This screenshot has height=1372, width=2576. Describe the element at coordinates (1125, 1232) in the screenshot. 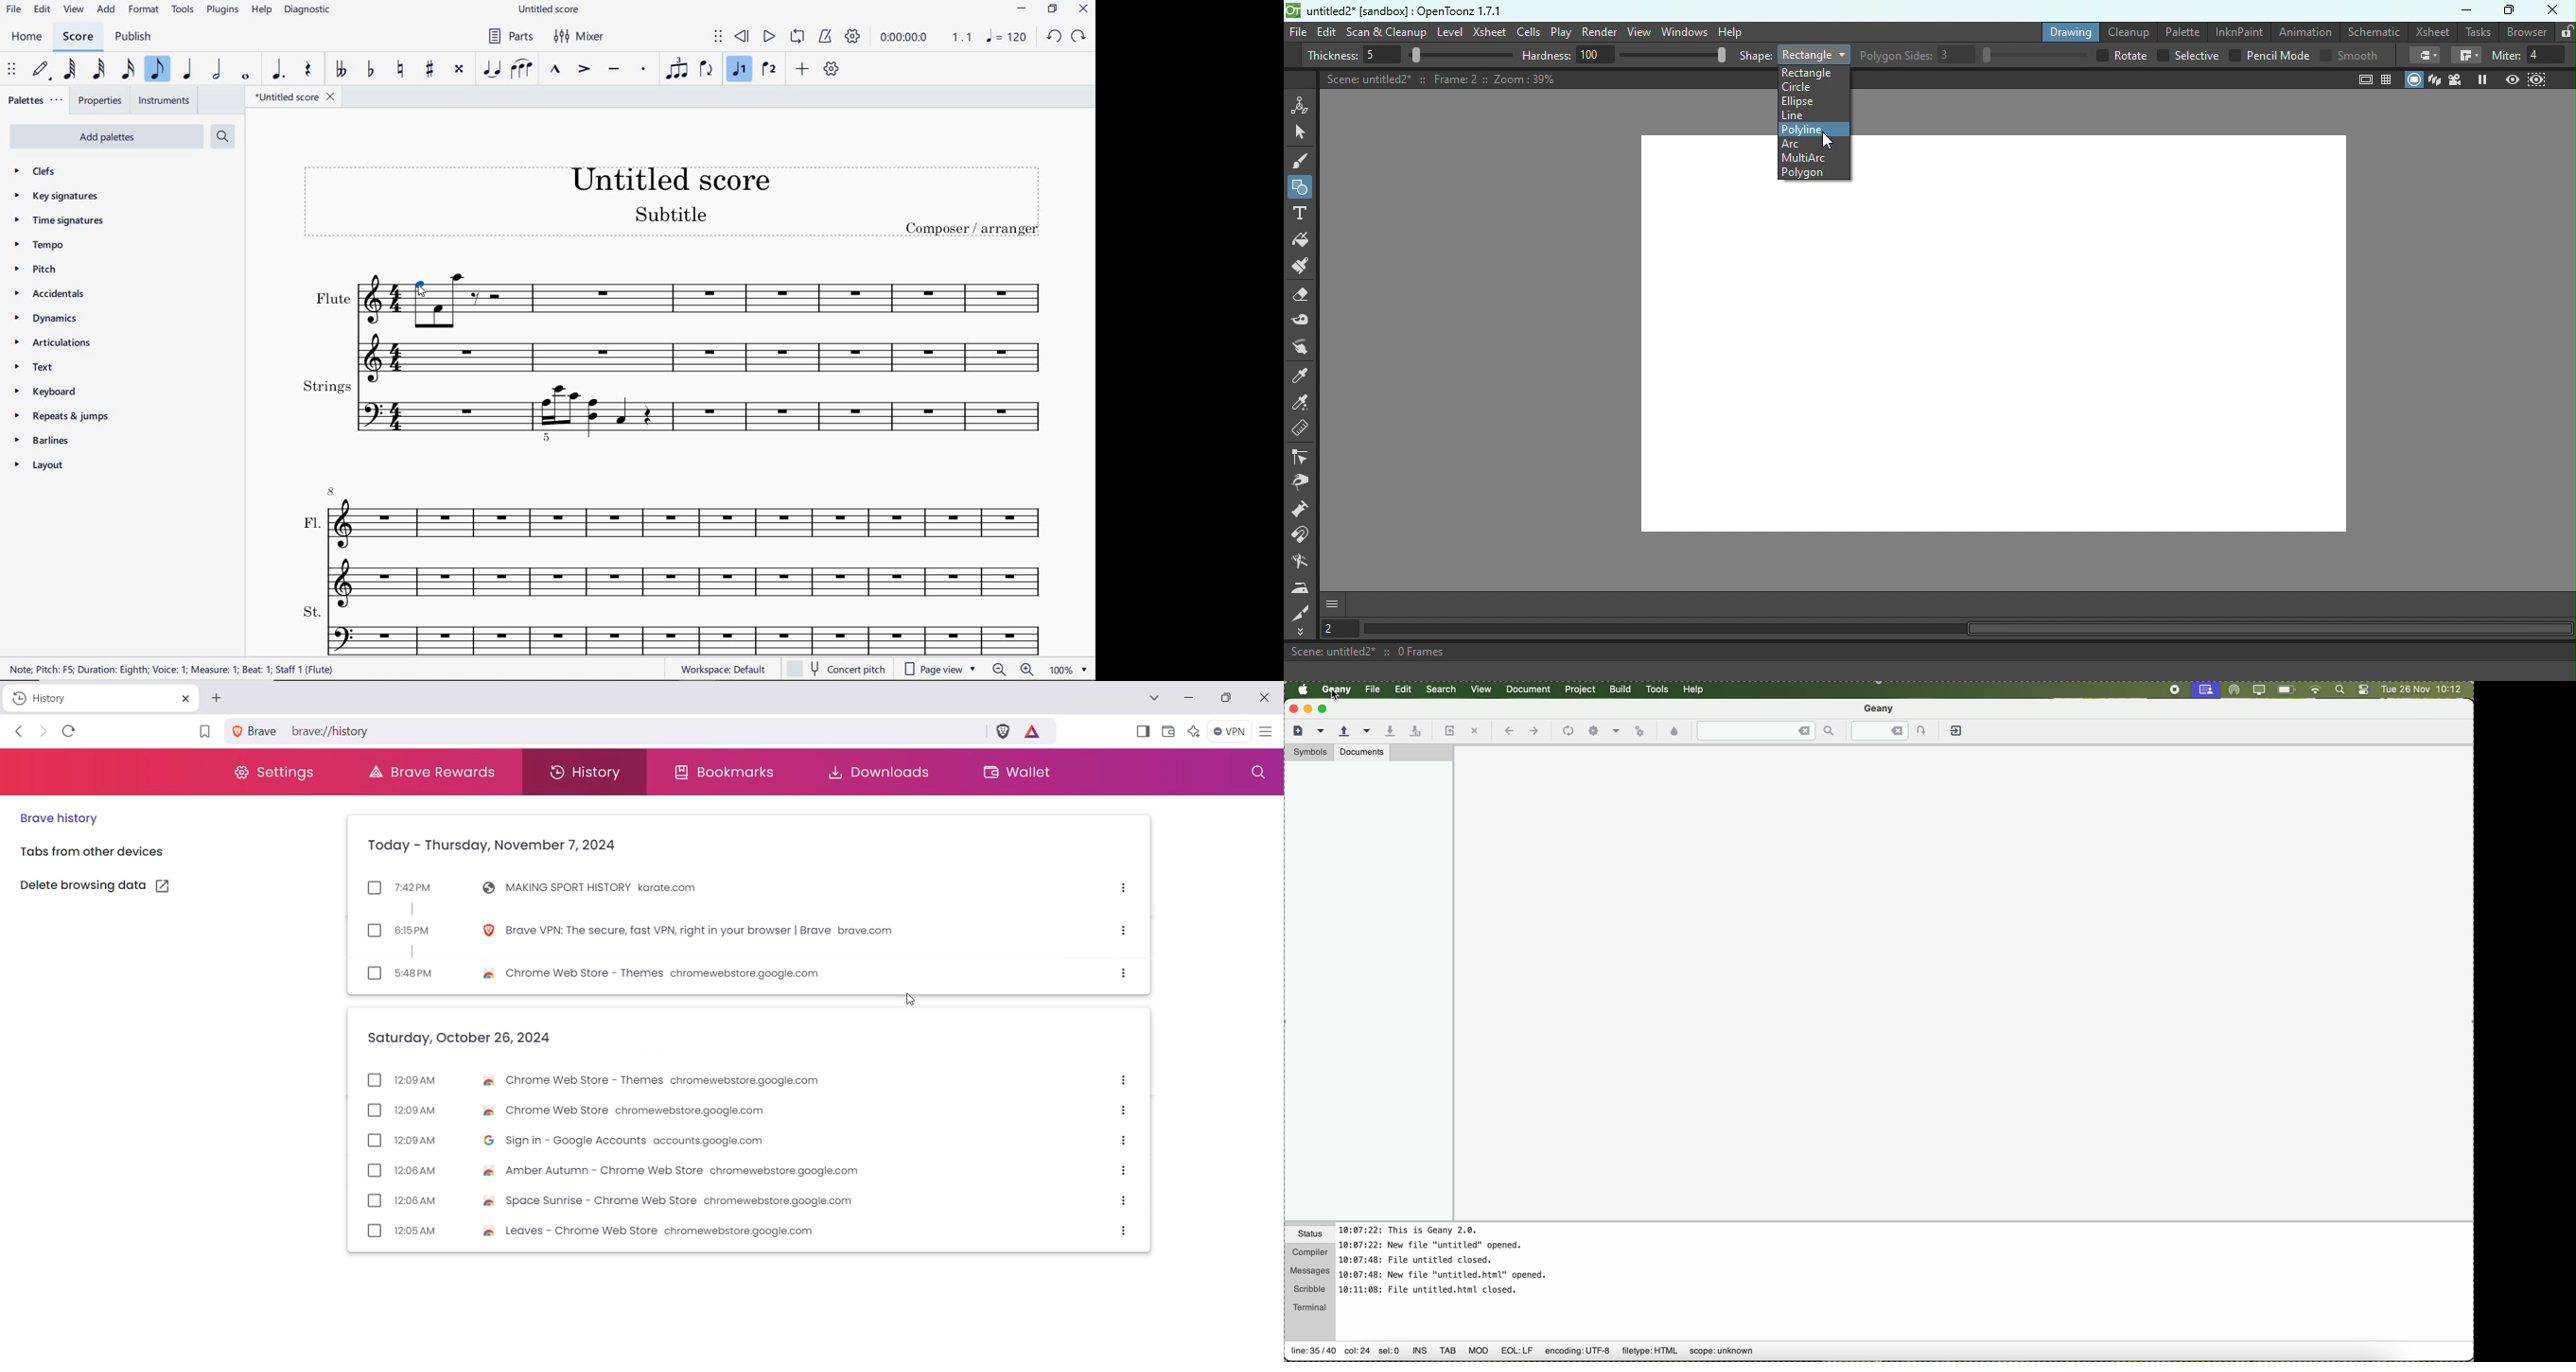

I see `More options` at that location.